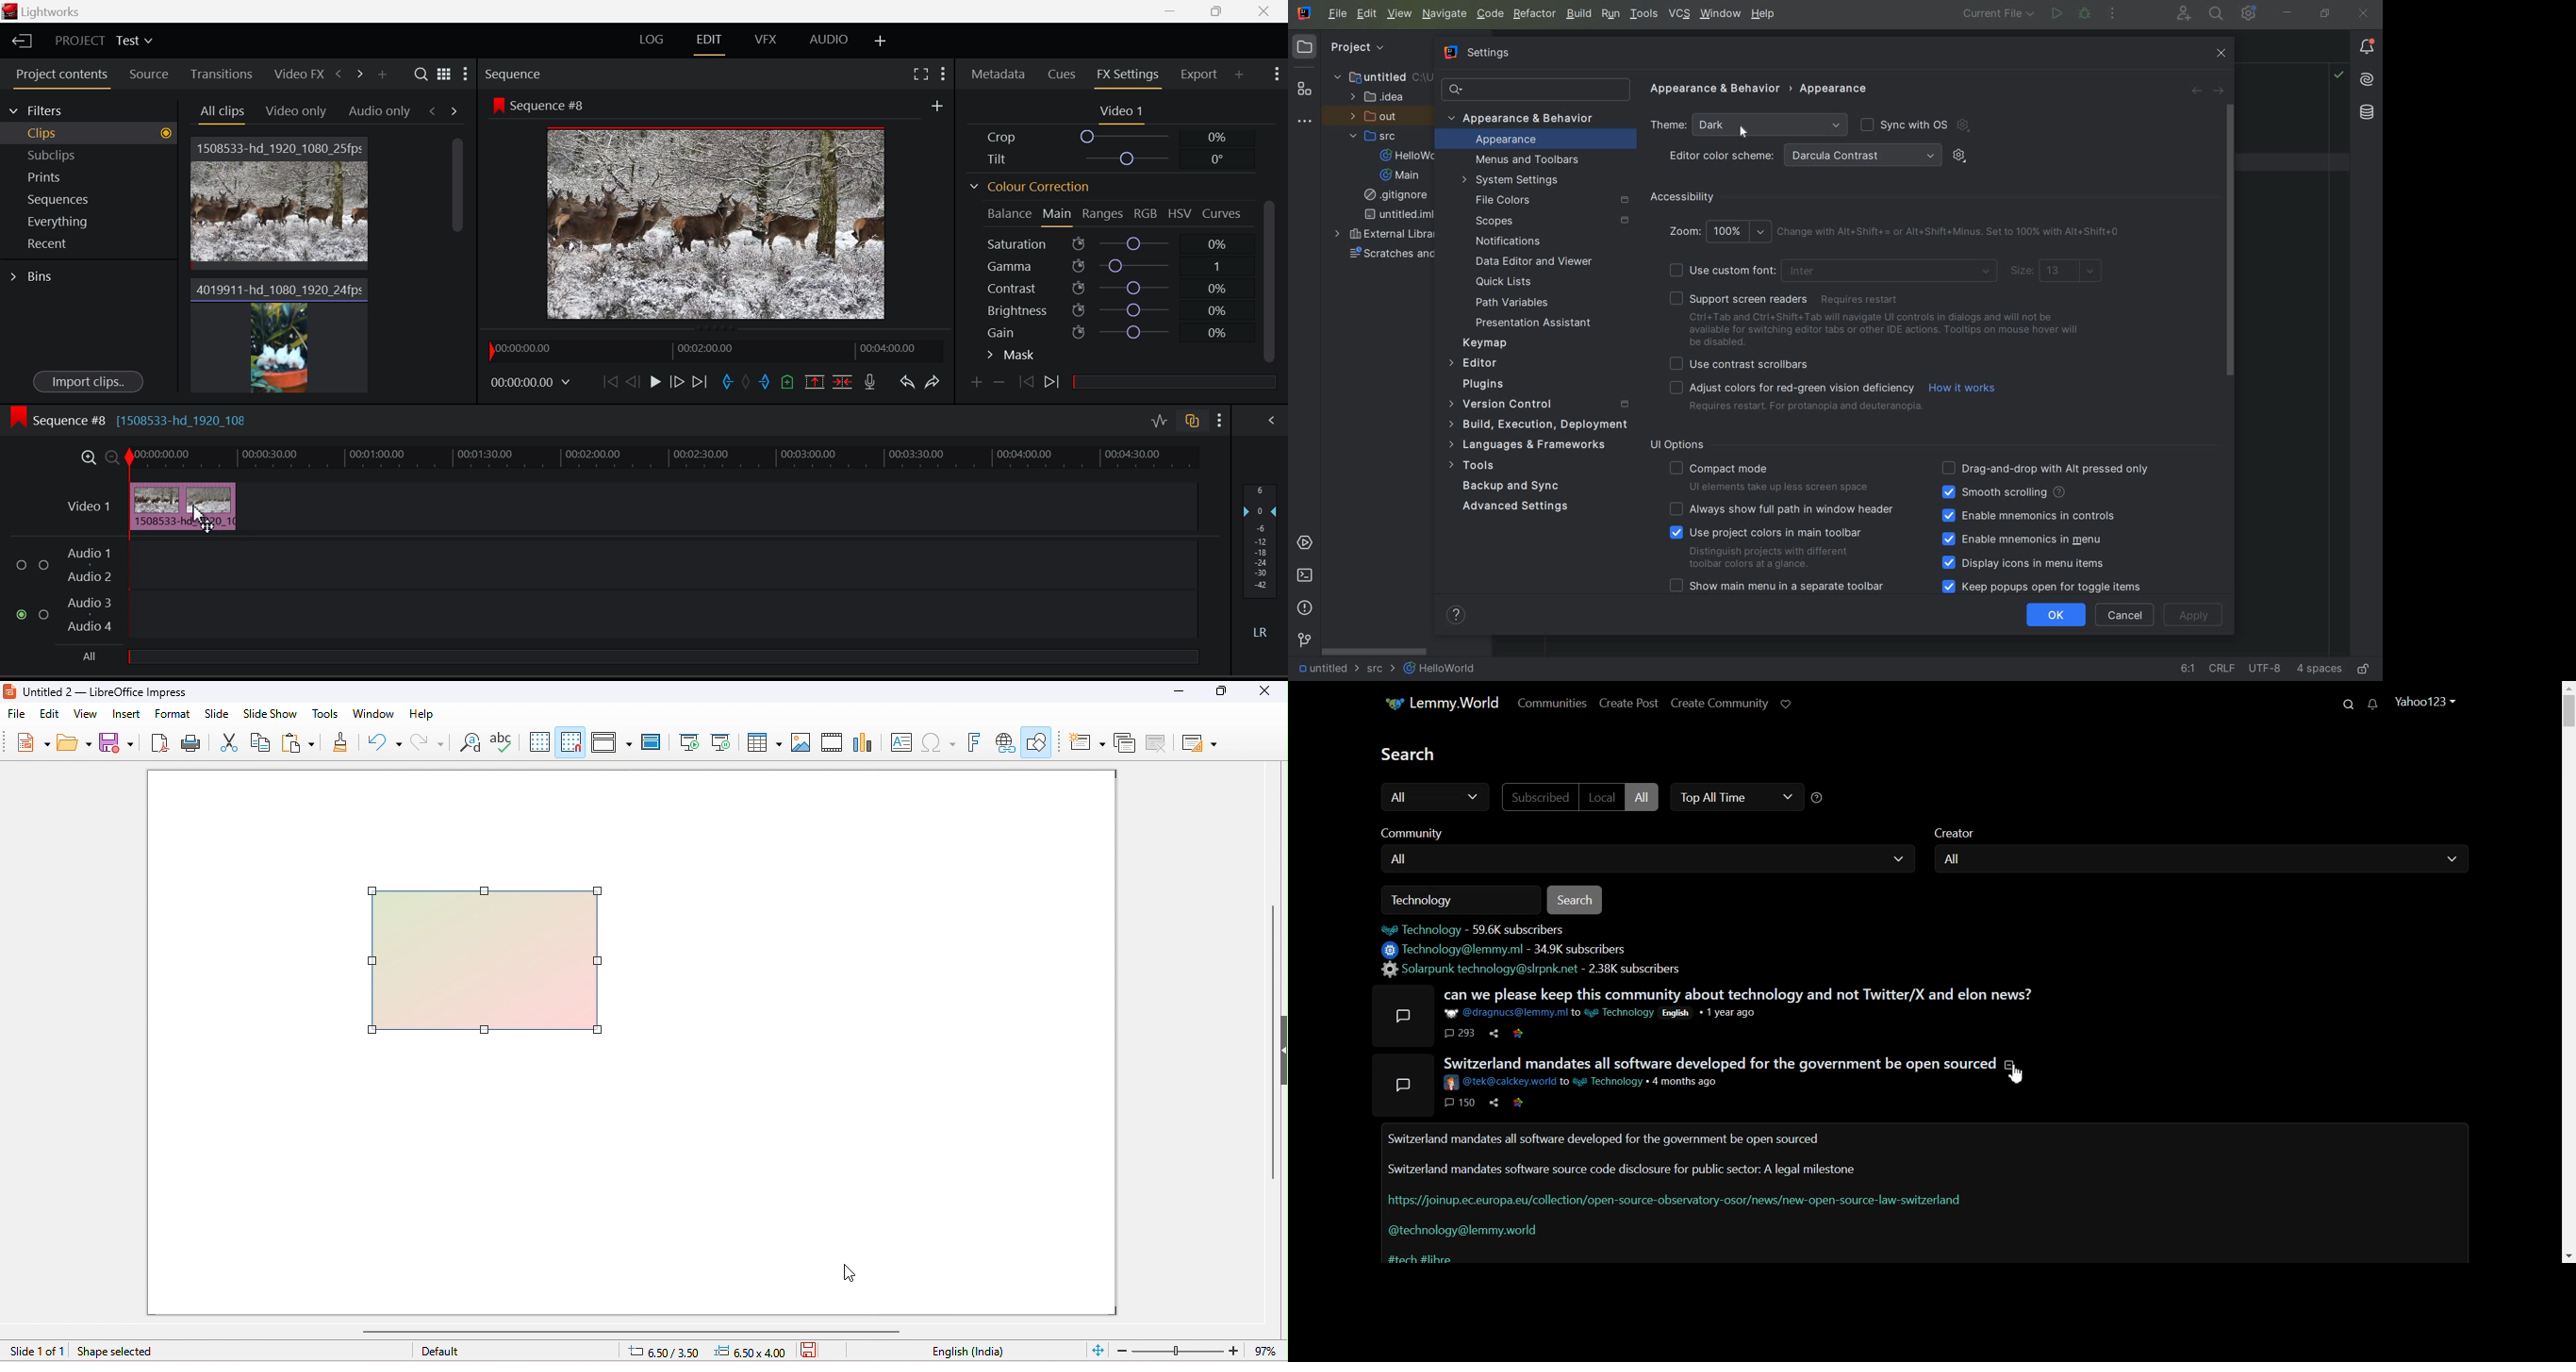  I want to click on view, so click(86, 714).